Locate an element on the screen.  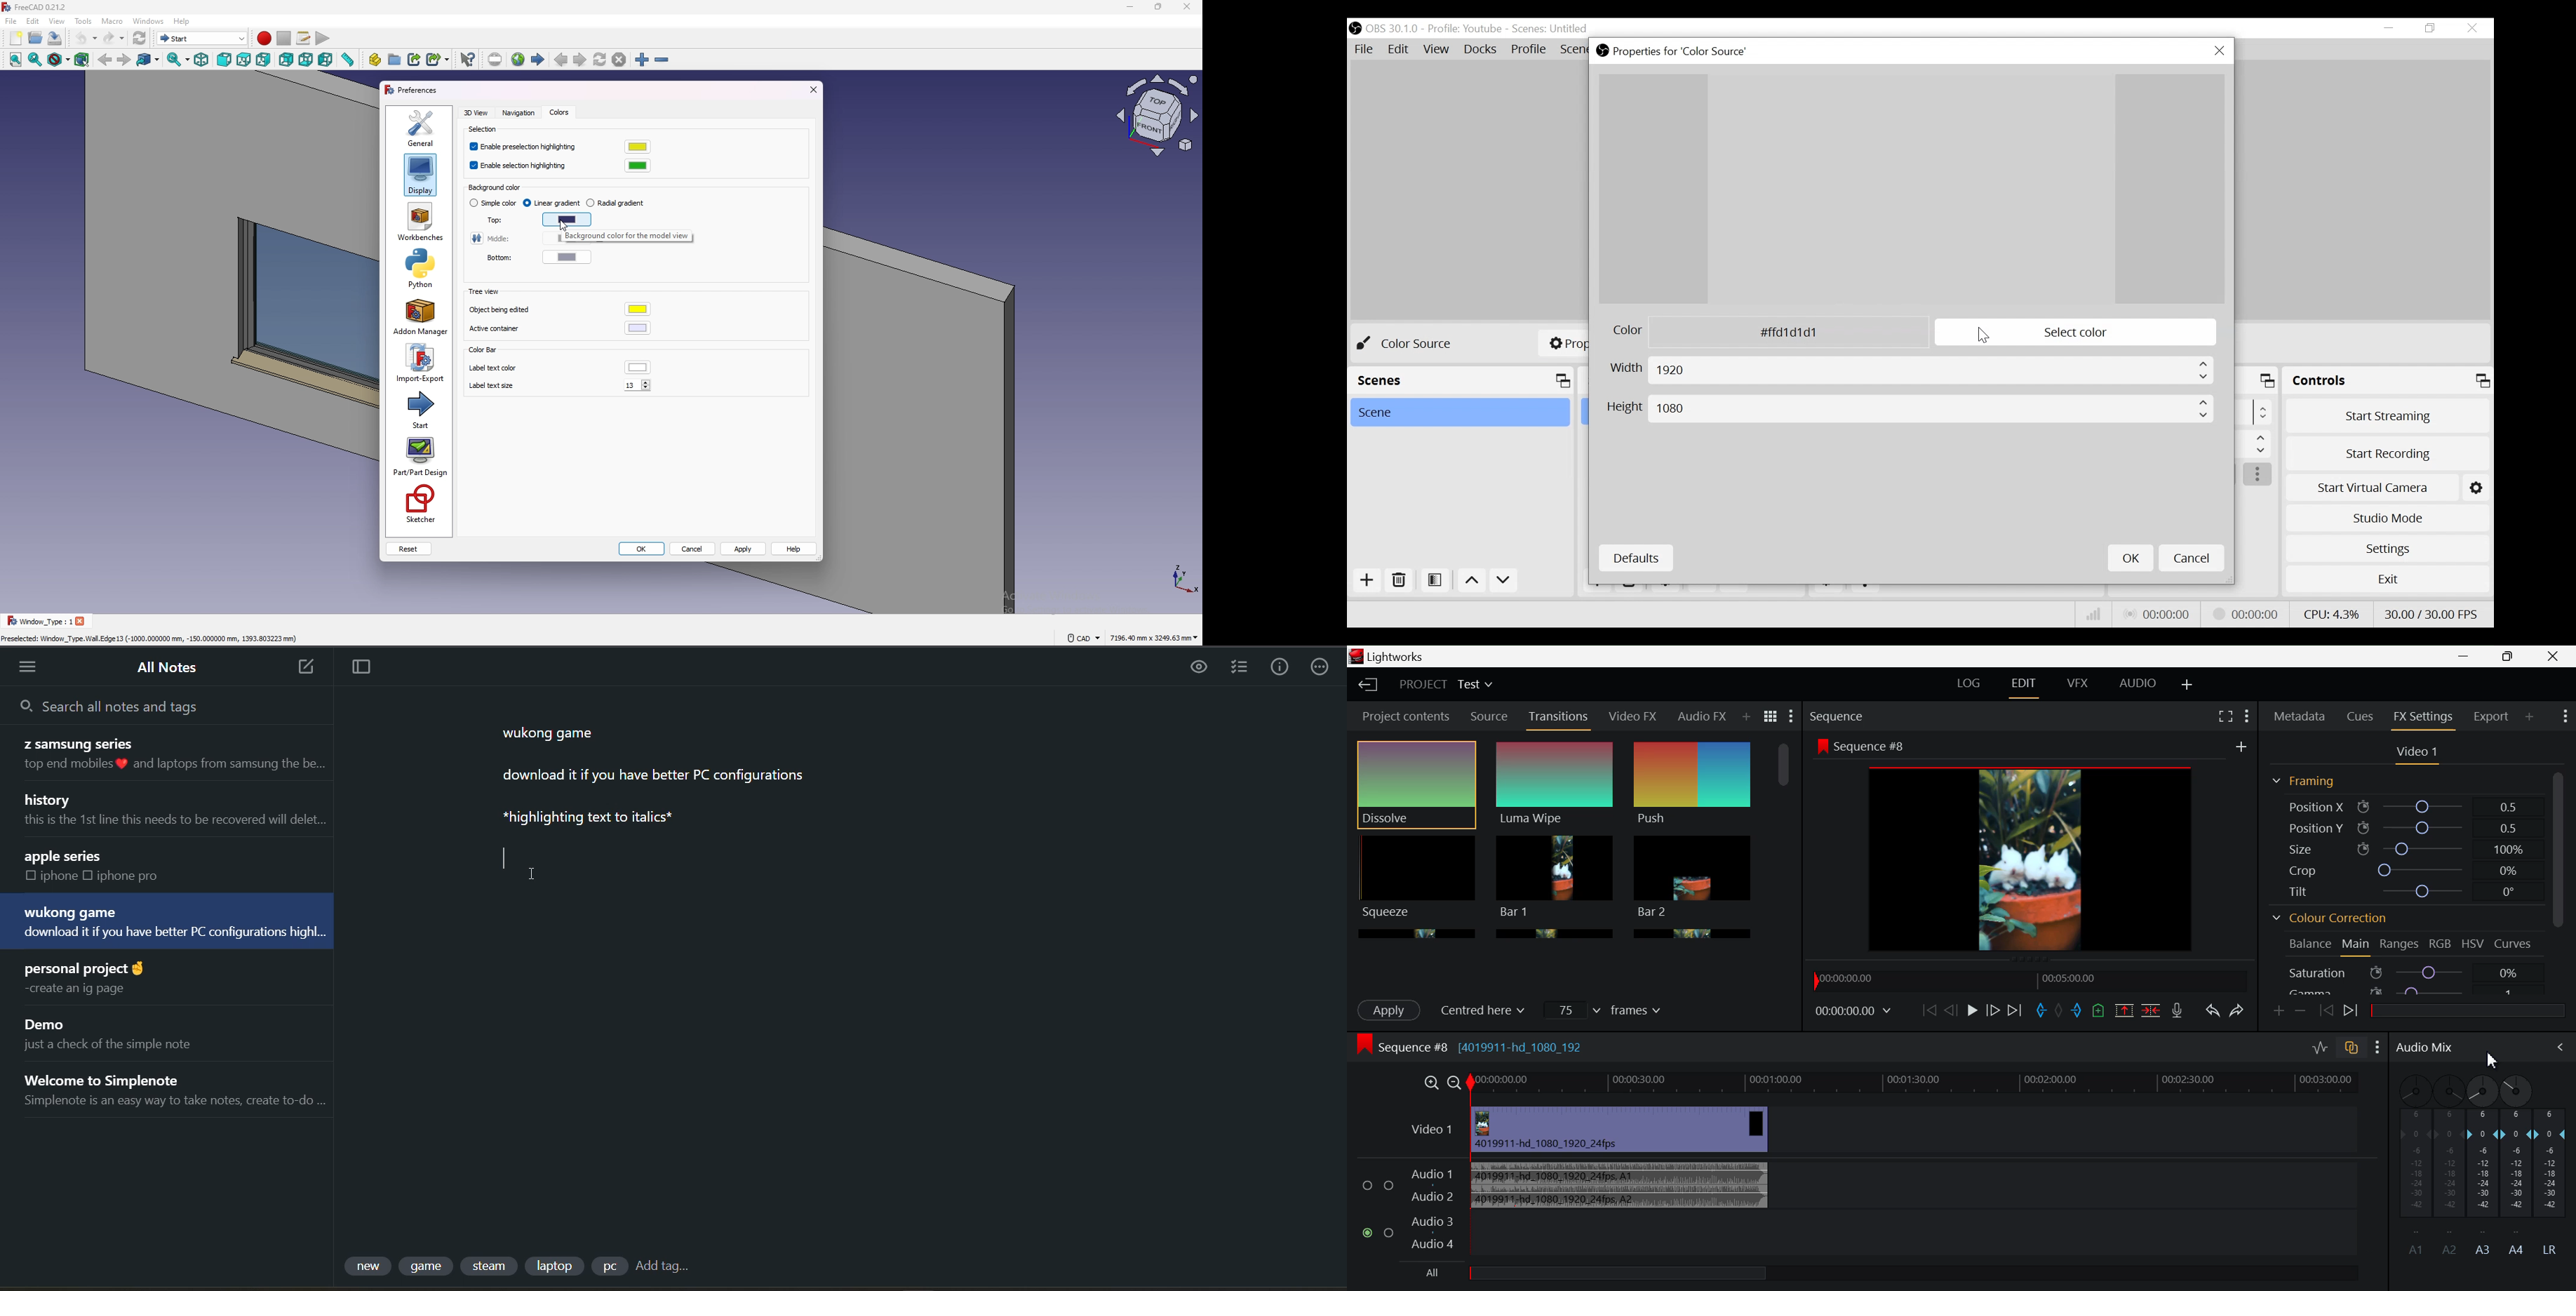
Previous keyframe is located at coordinates (2324, 1009).